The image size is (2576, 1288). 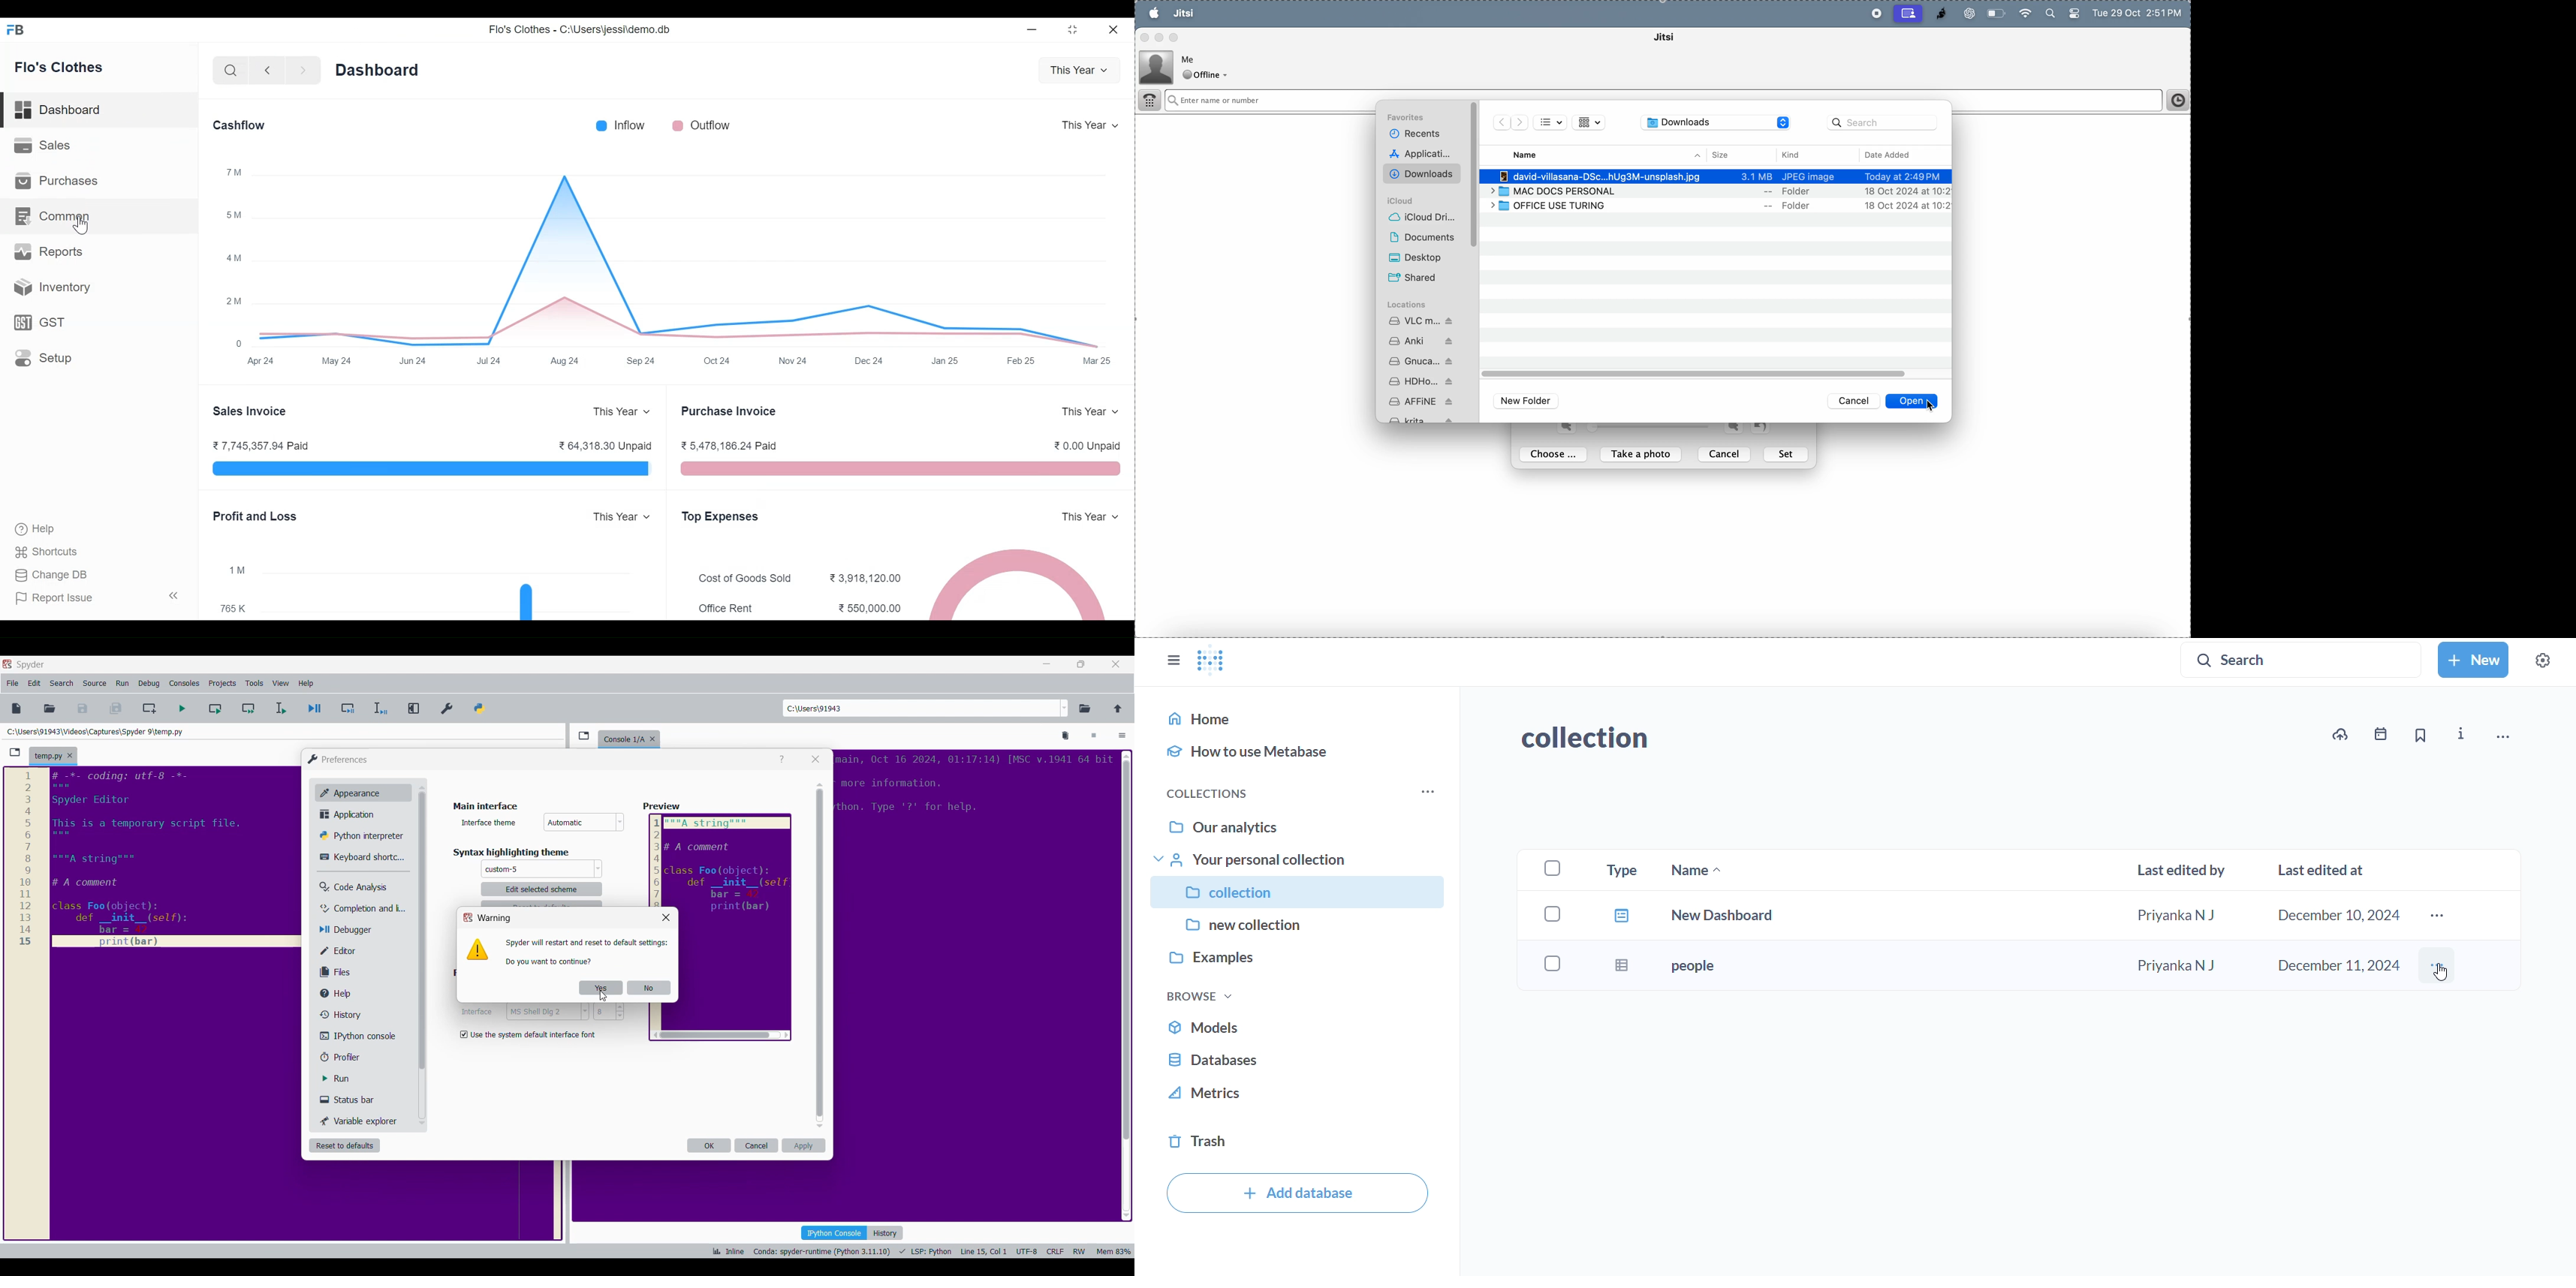 I want to click on Window title, so click(x=494, y=918).